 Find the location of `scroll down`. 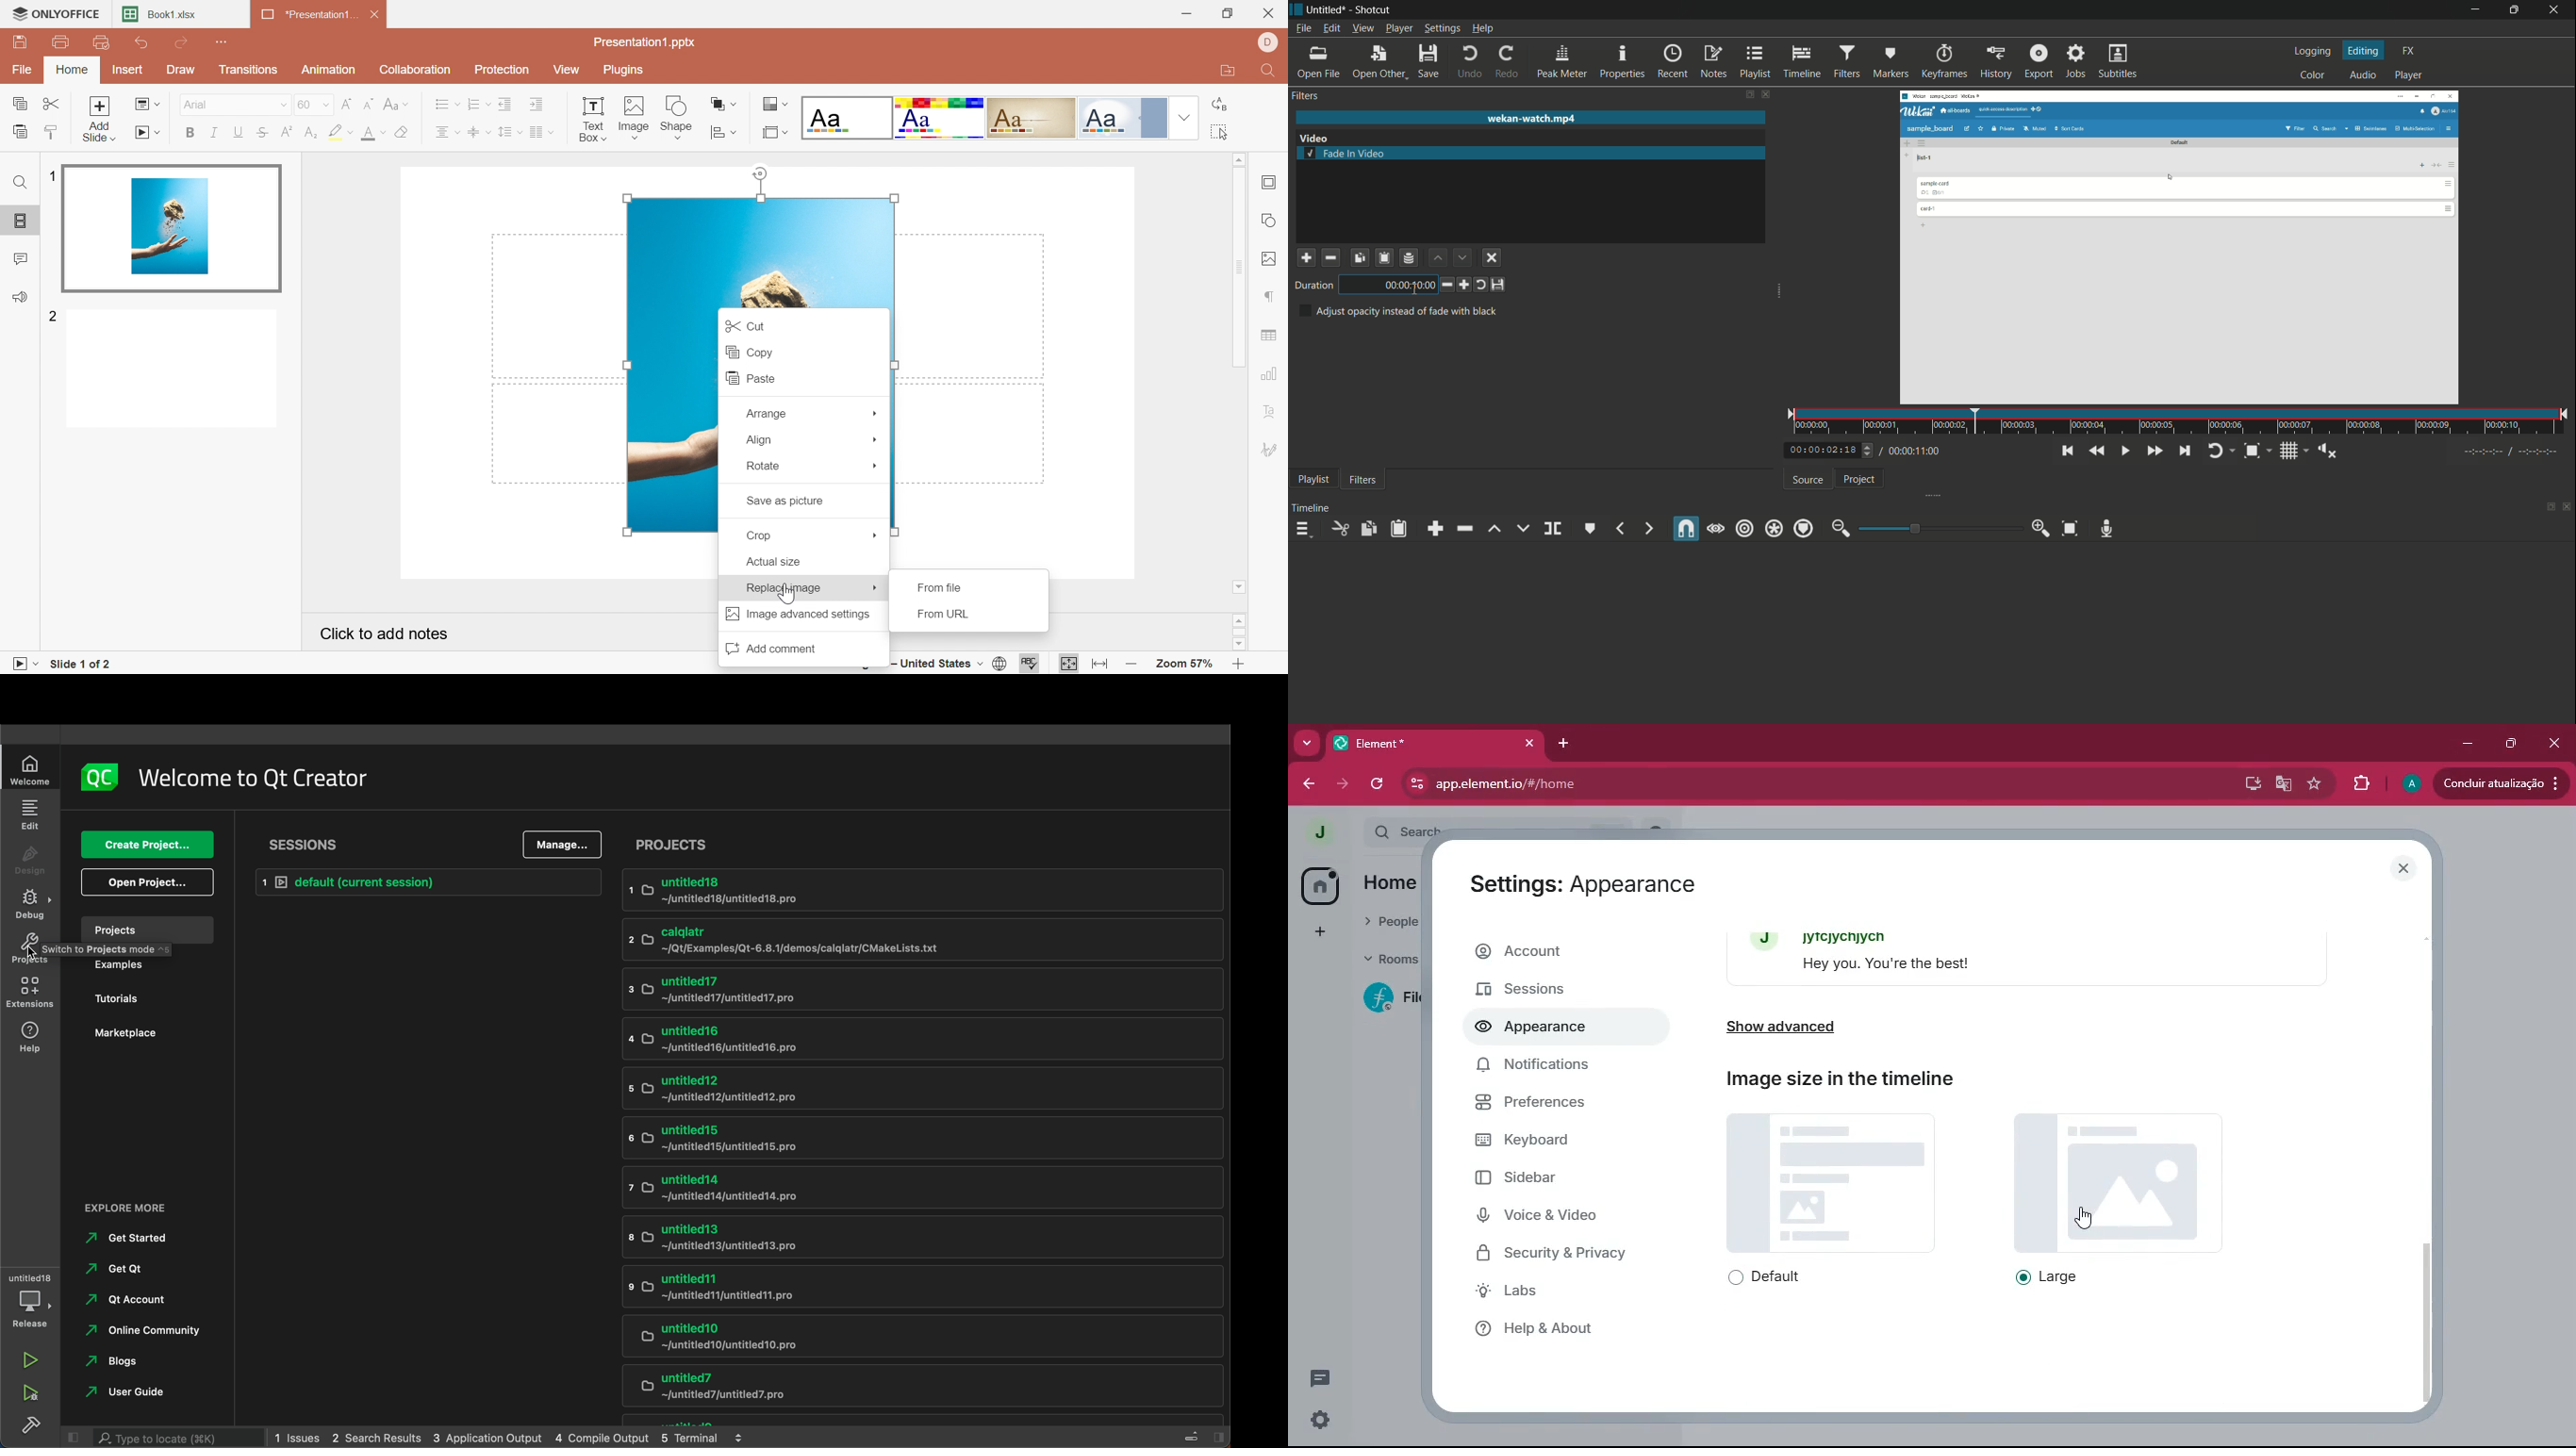

scroll down is located at coordinates (1238, 646).